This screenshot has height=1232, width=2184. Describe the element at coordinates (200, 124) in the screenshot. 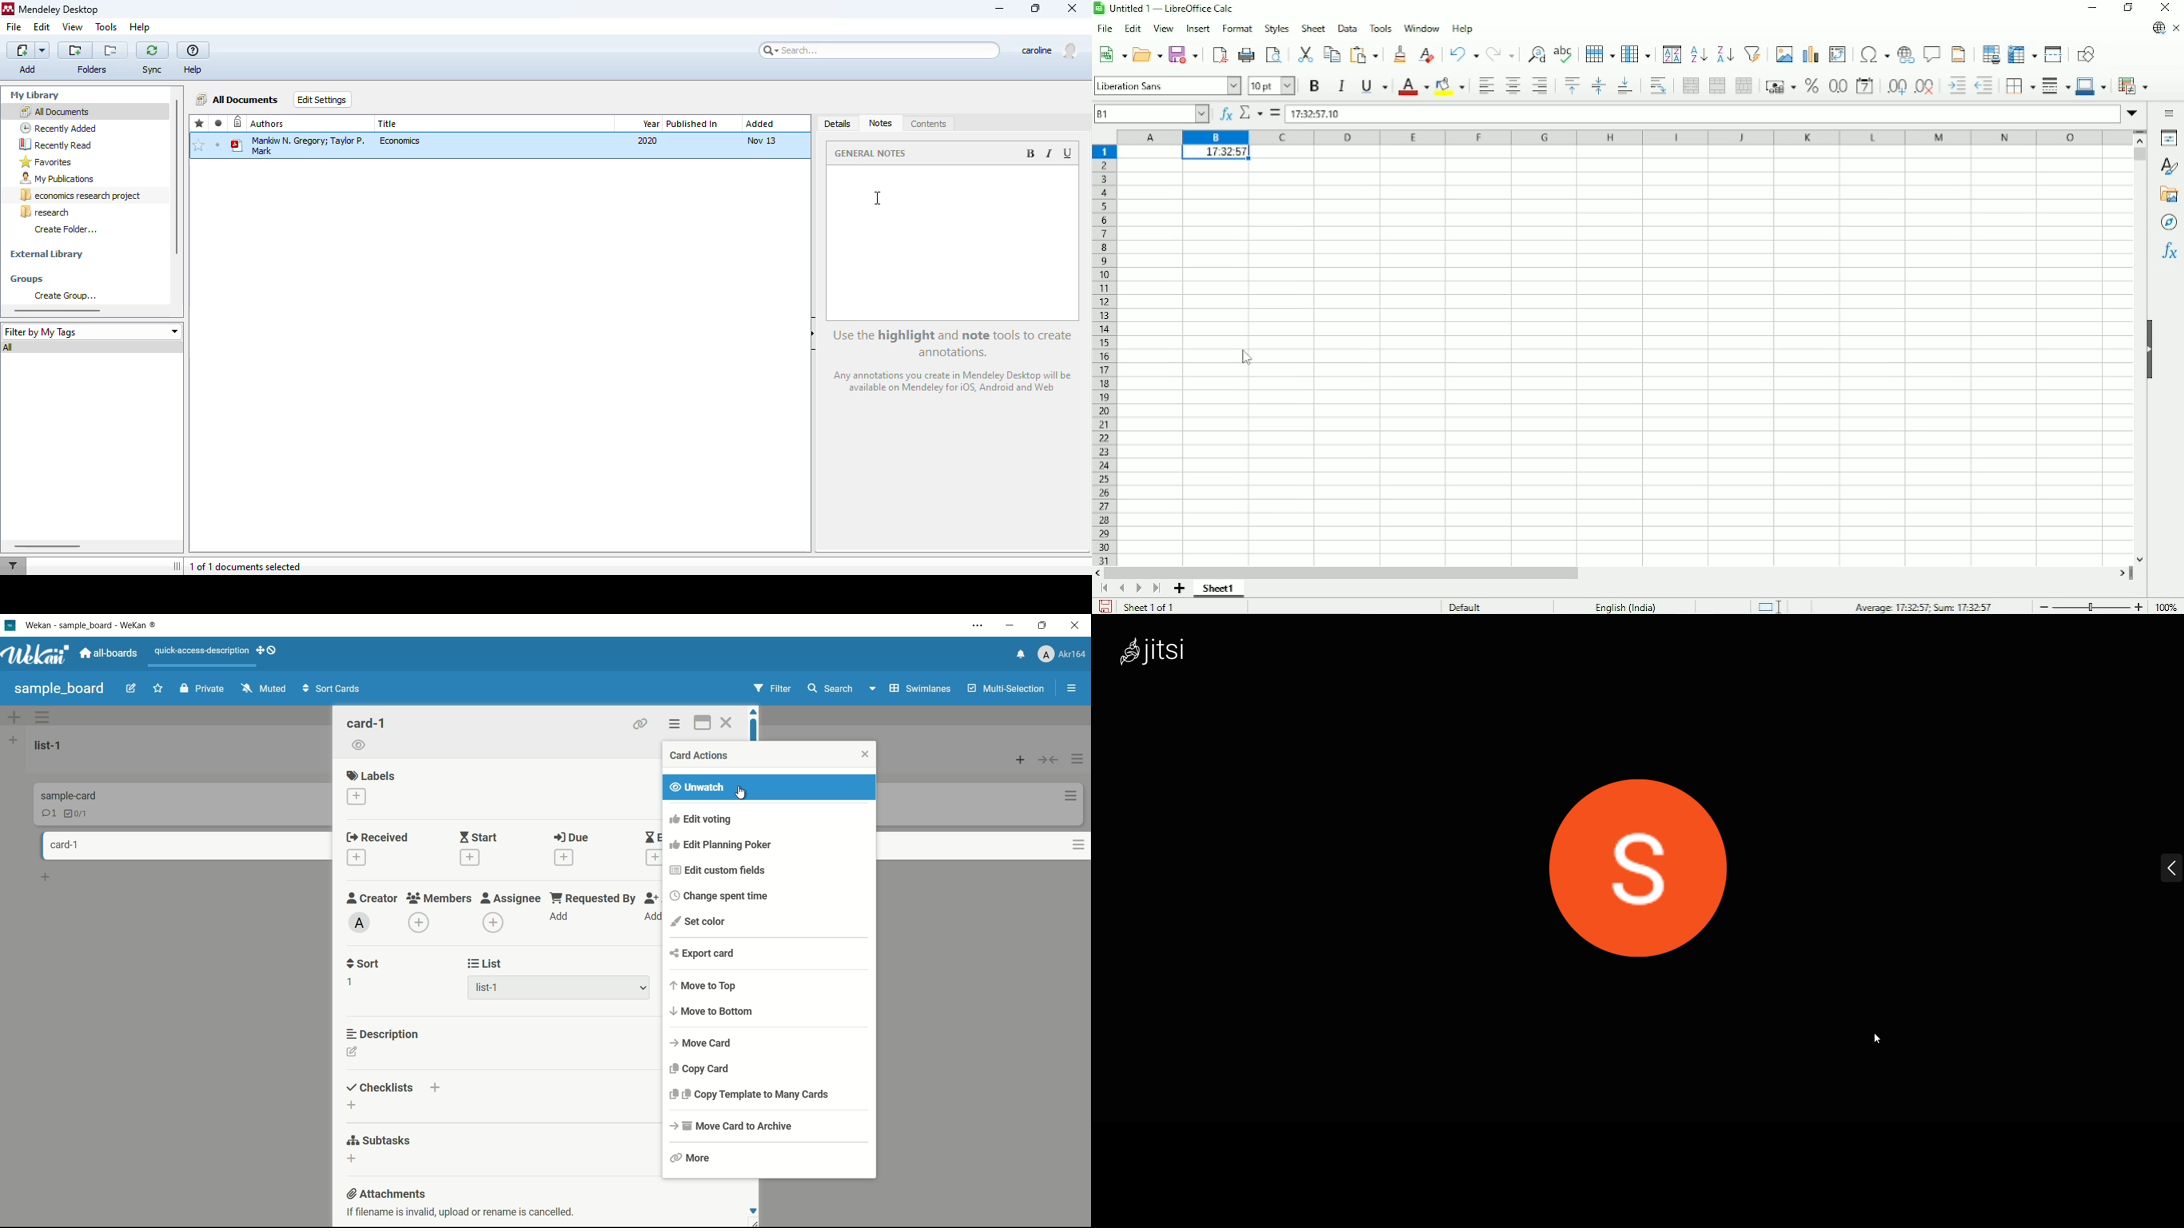

I see `favorites` at that location.